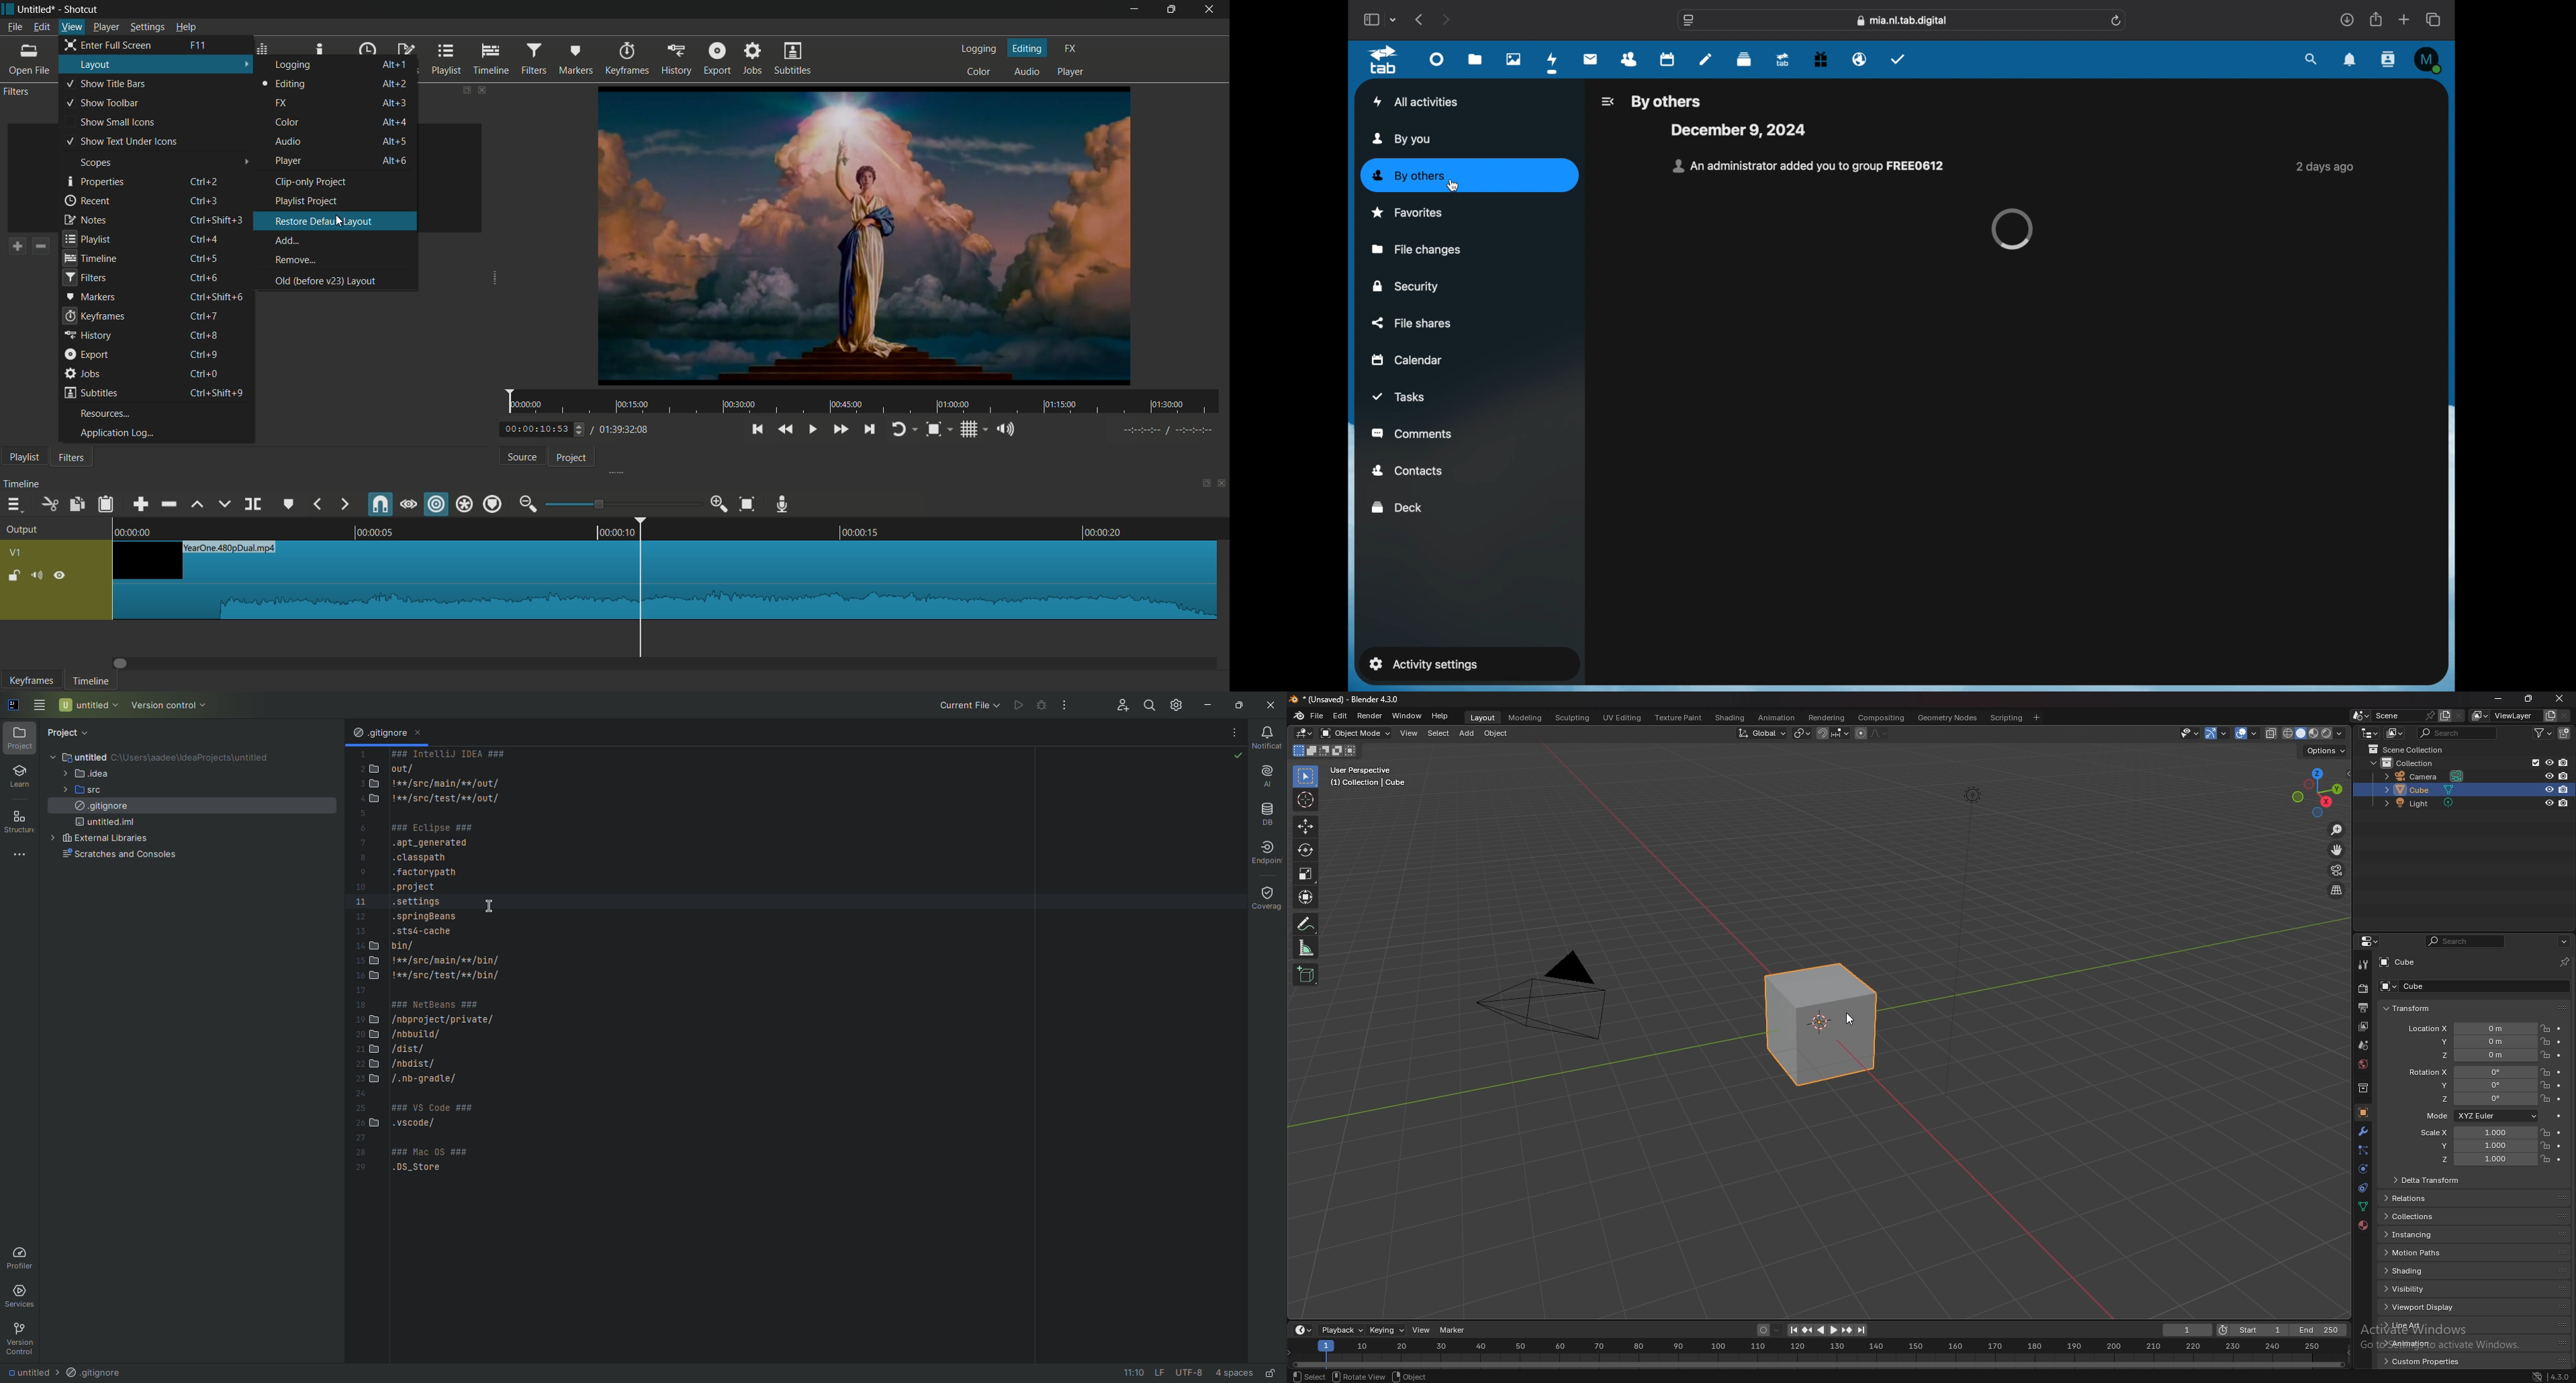 The image size is (2576, 1400). I want to click on quickly play backward, so click(785, 430).